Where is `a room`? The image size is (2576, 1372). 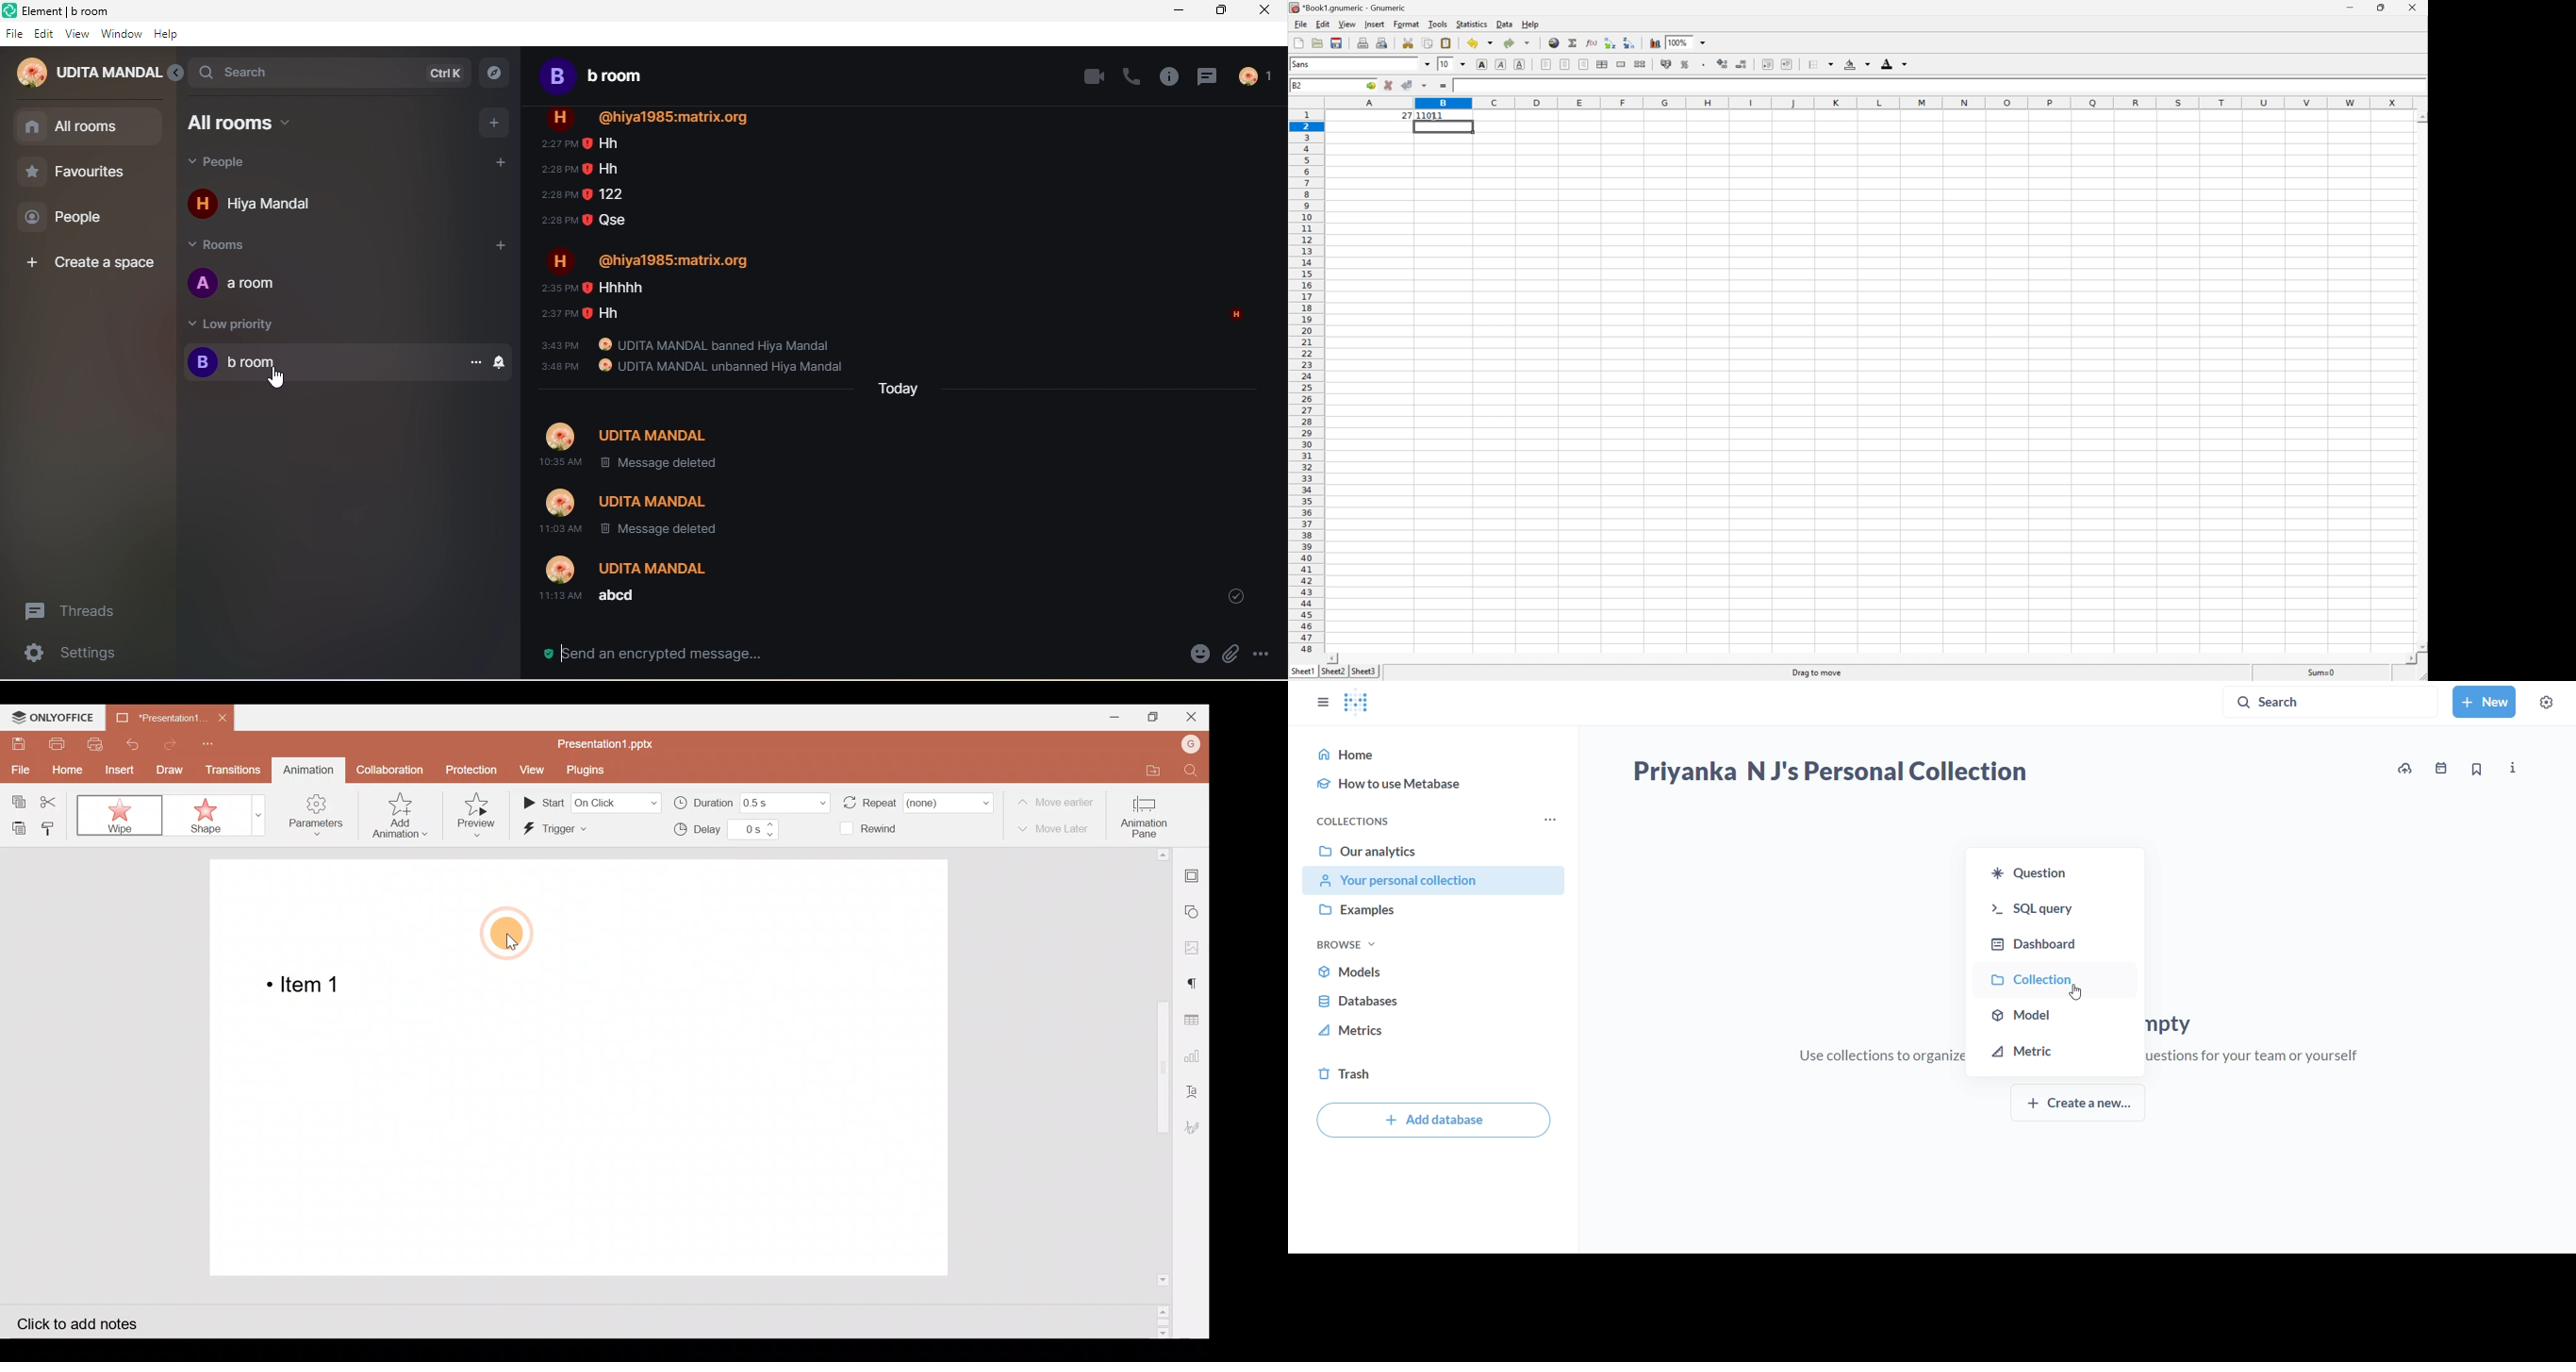 a room is located at coordinates (249, 286).